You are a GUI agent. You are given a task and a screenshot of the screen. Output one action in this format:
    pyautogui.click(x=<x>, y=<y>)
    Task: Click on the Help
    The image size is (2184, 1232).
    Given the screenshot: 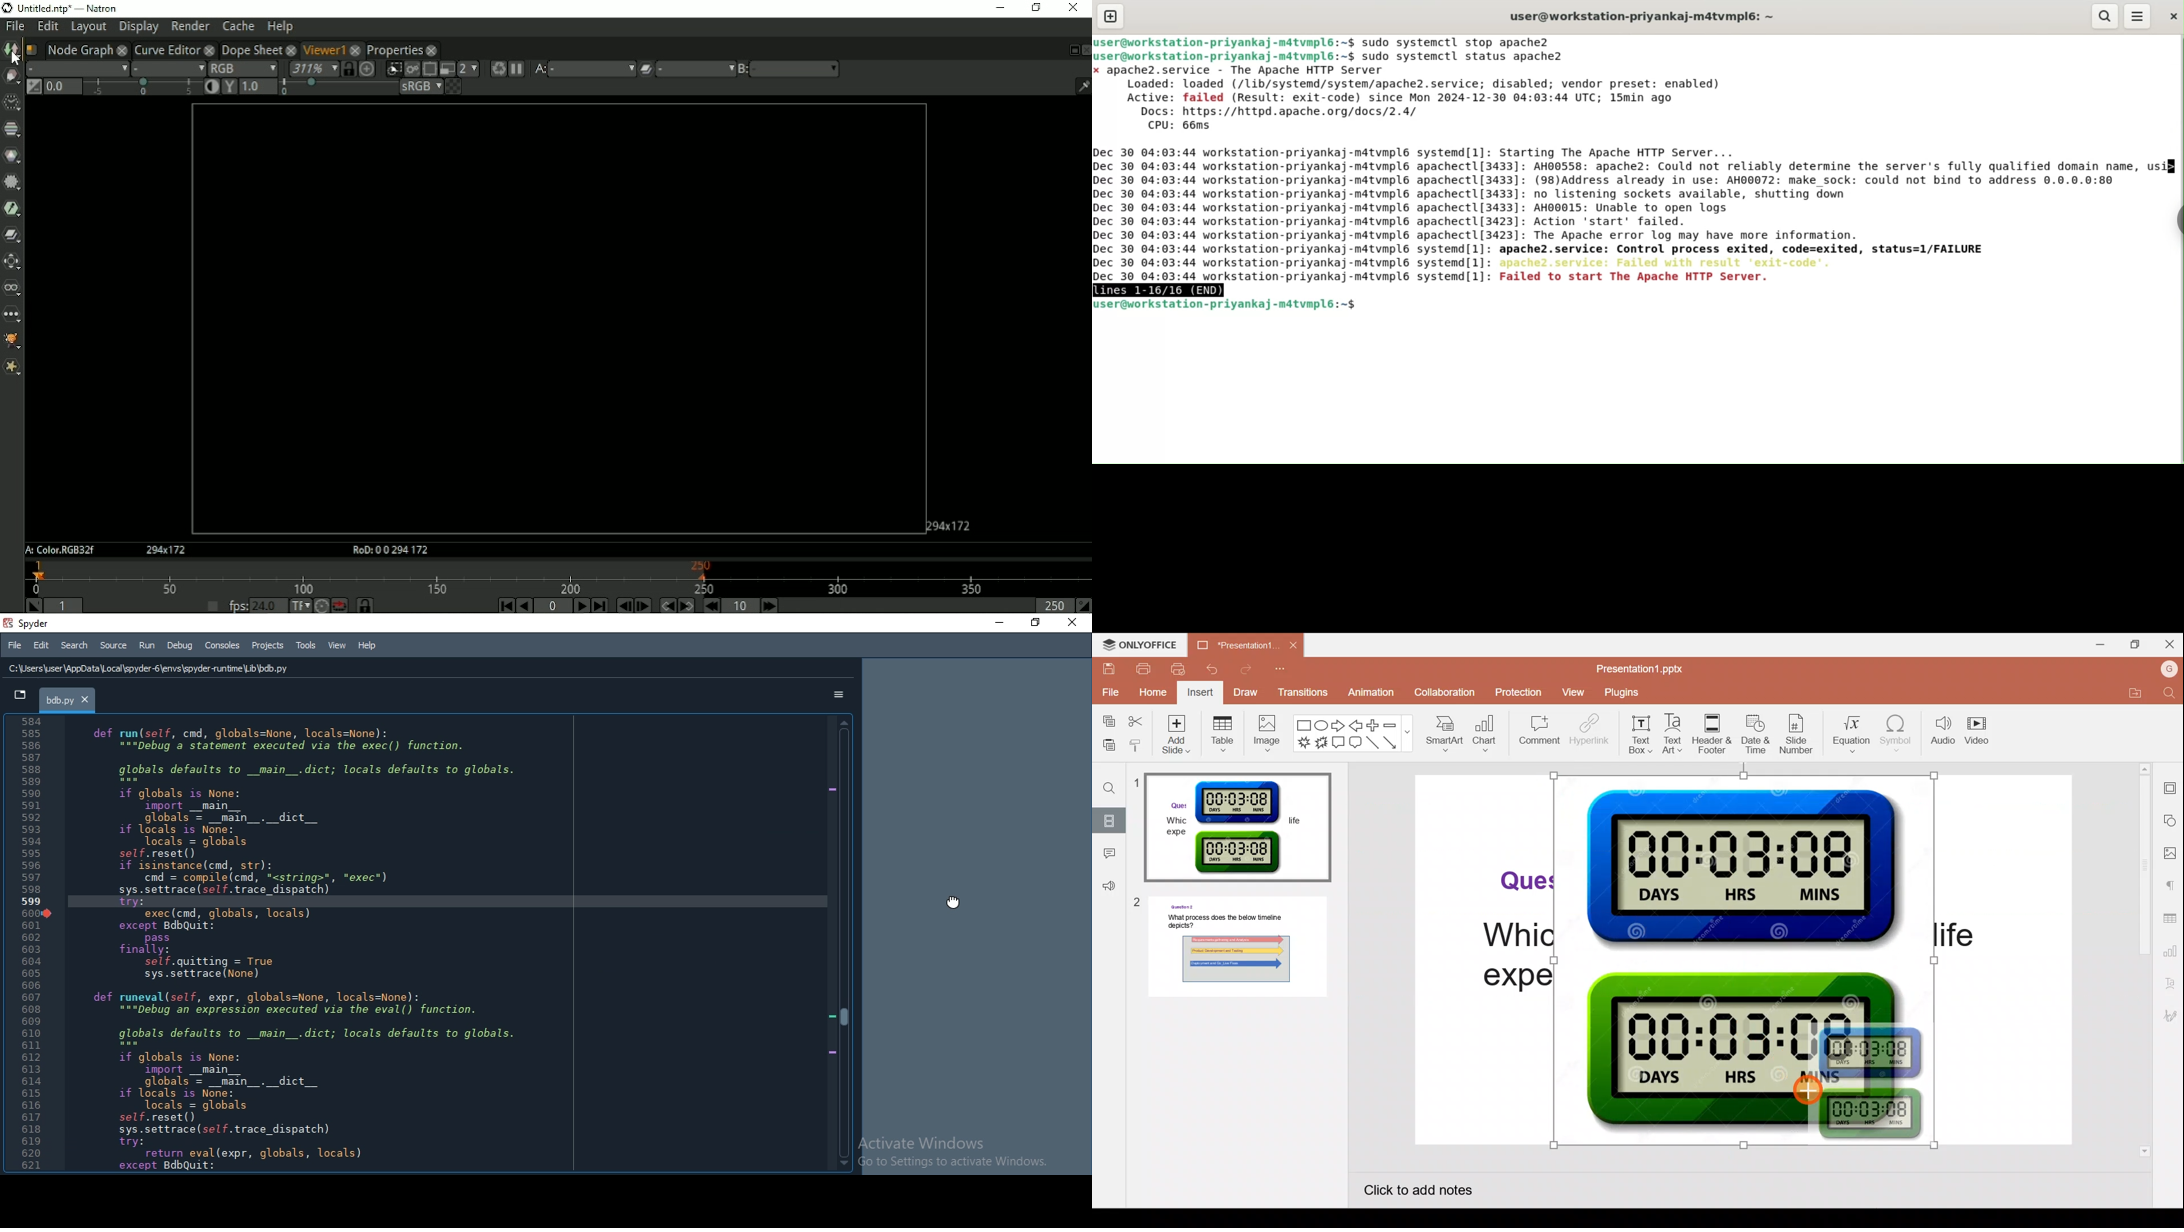 What is the action you would take?
    pyautogui.click(x=370, y=646)
    